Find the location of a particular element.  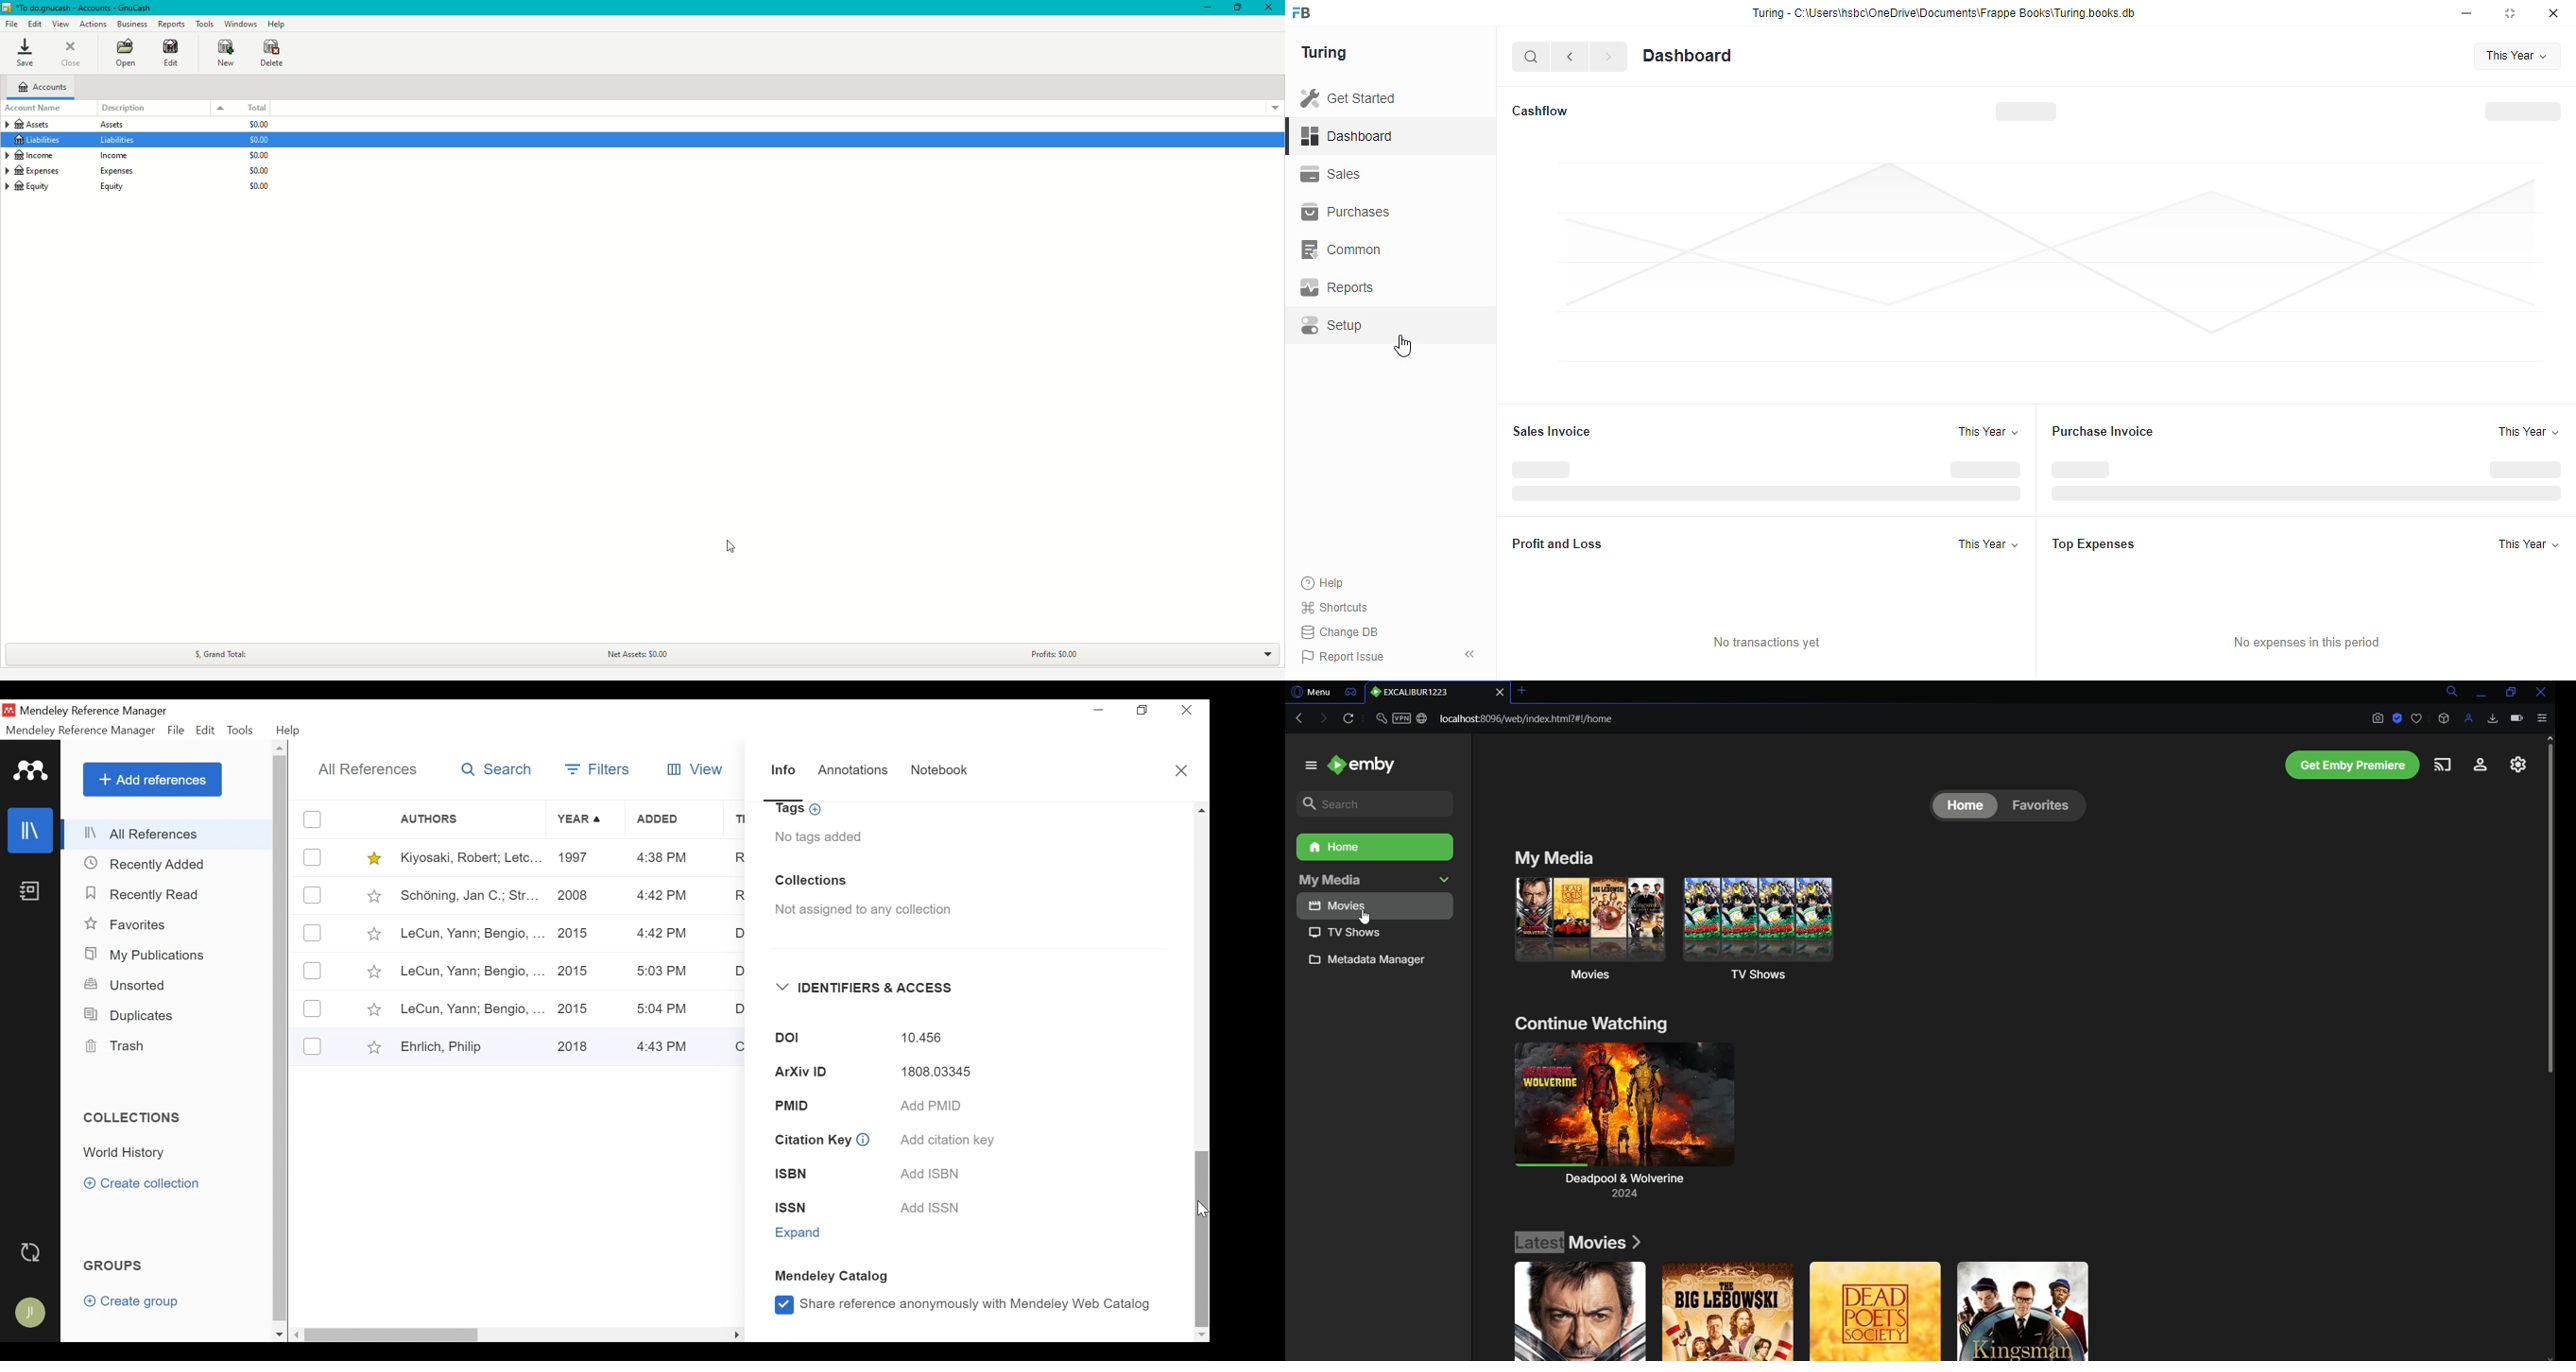

(un)select favorite is located at coordinates (372, 858).